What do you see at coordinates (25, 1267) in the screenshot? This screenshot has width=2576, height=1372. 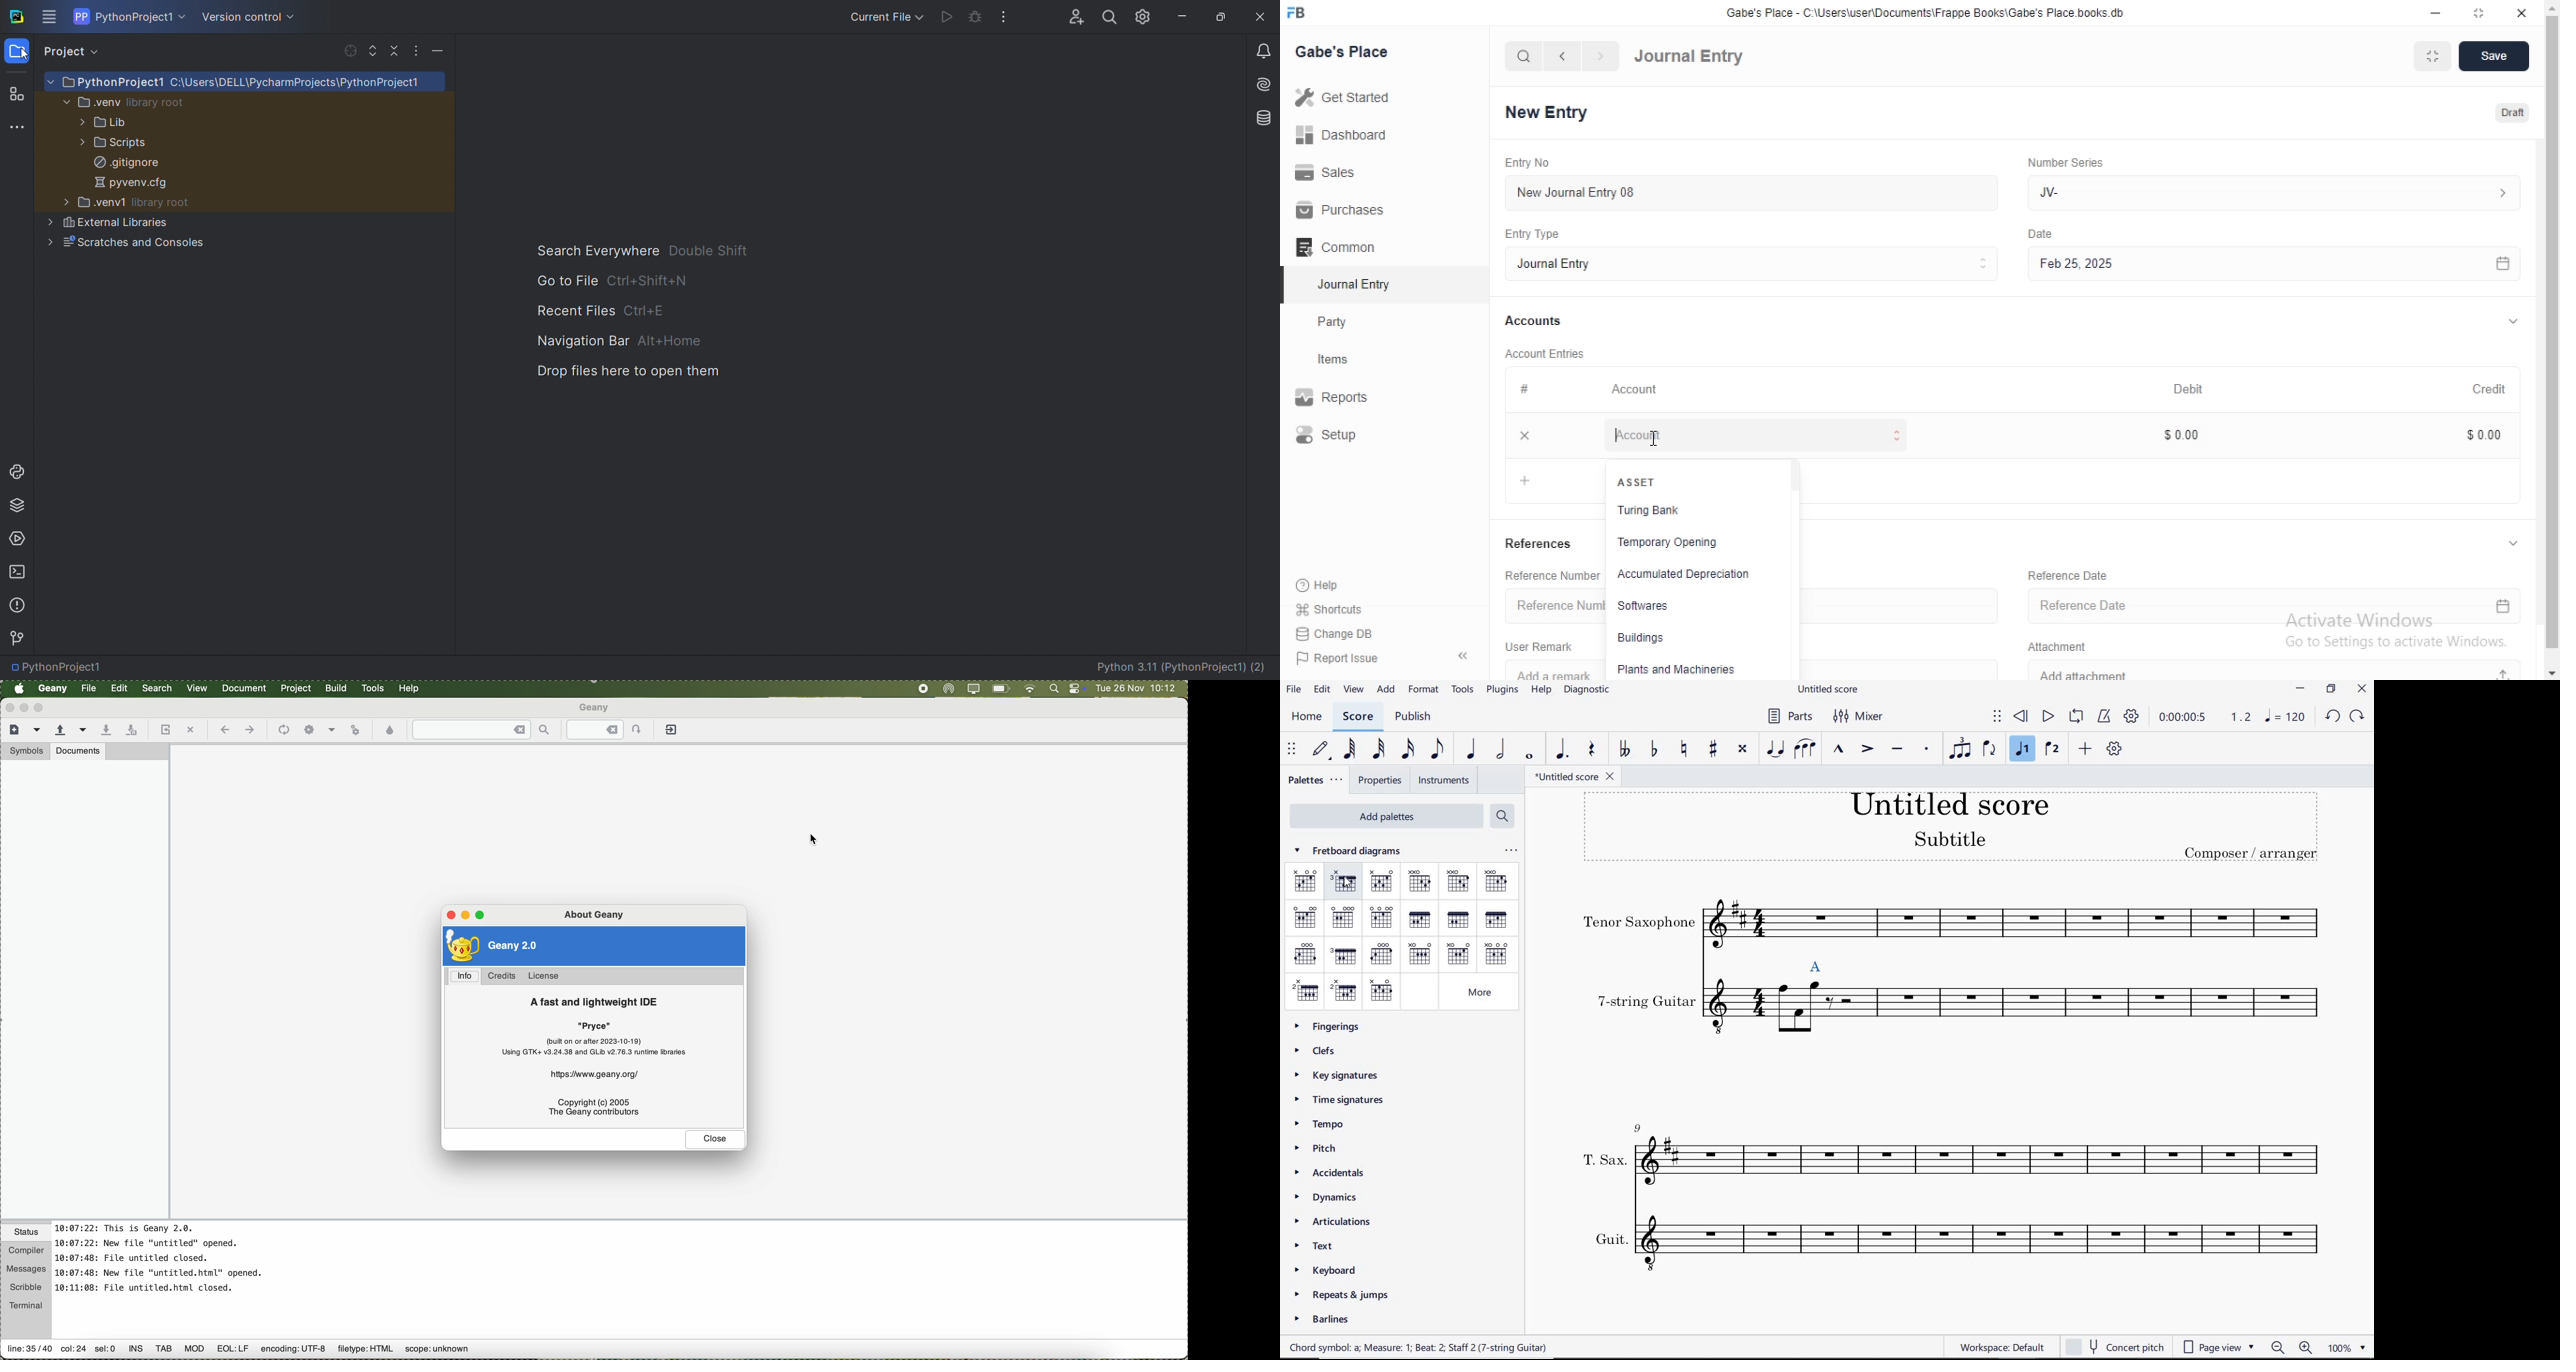 I see `messages` at bounding box center [25, 1267].